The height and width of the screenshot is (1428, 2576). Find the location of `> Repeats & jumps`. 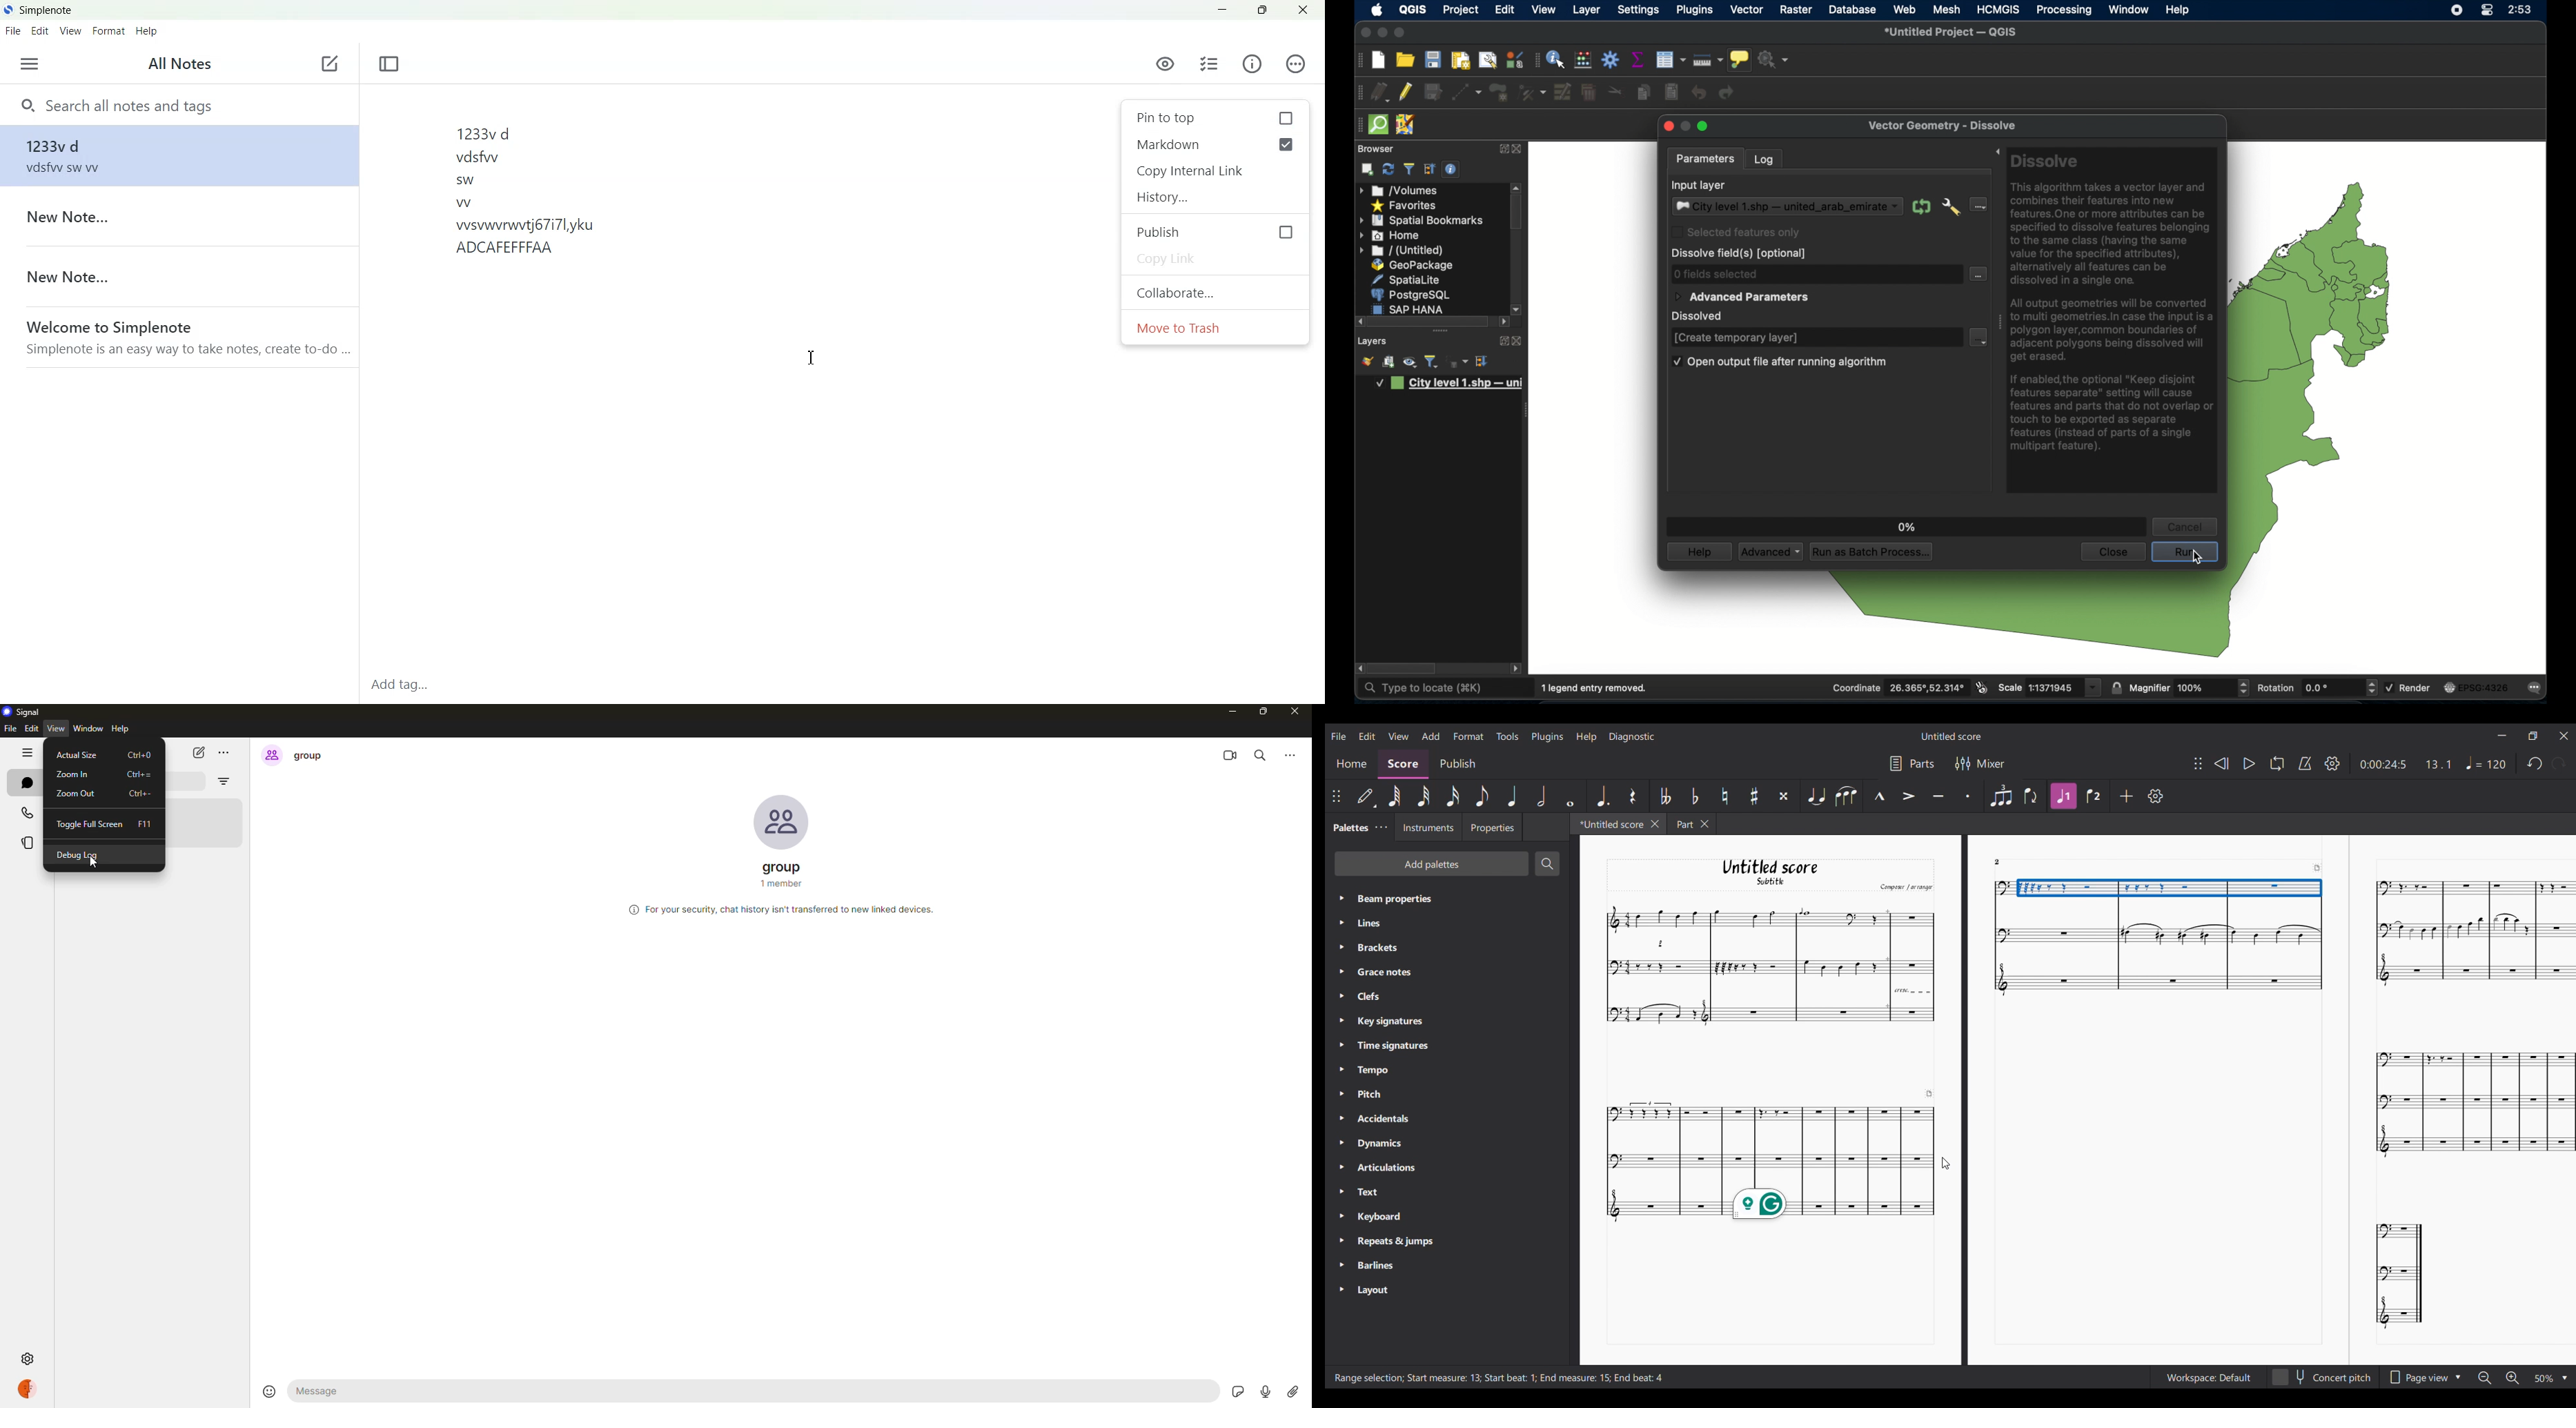

> Repeats & jumps is located at coordinates (1388, 1242).